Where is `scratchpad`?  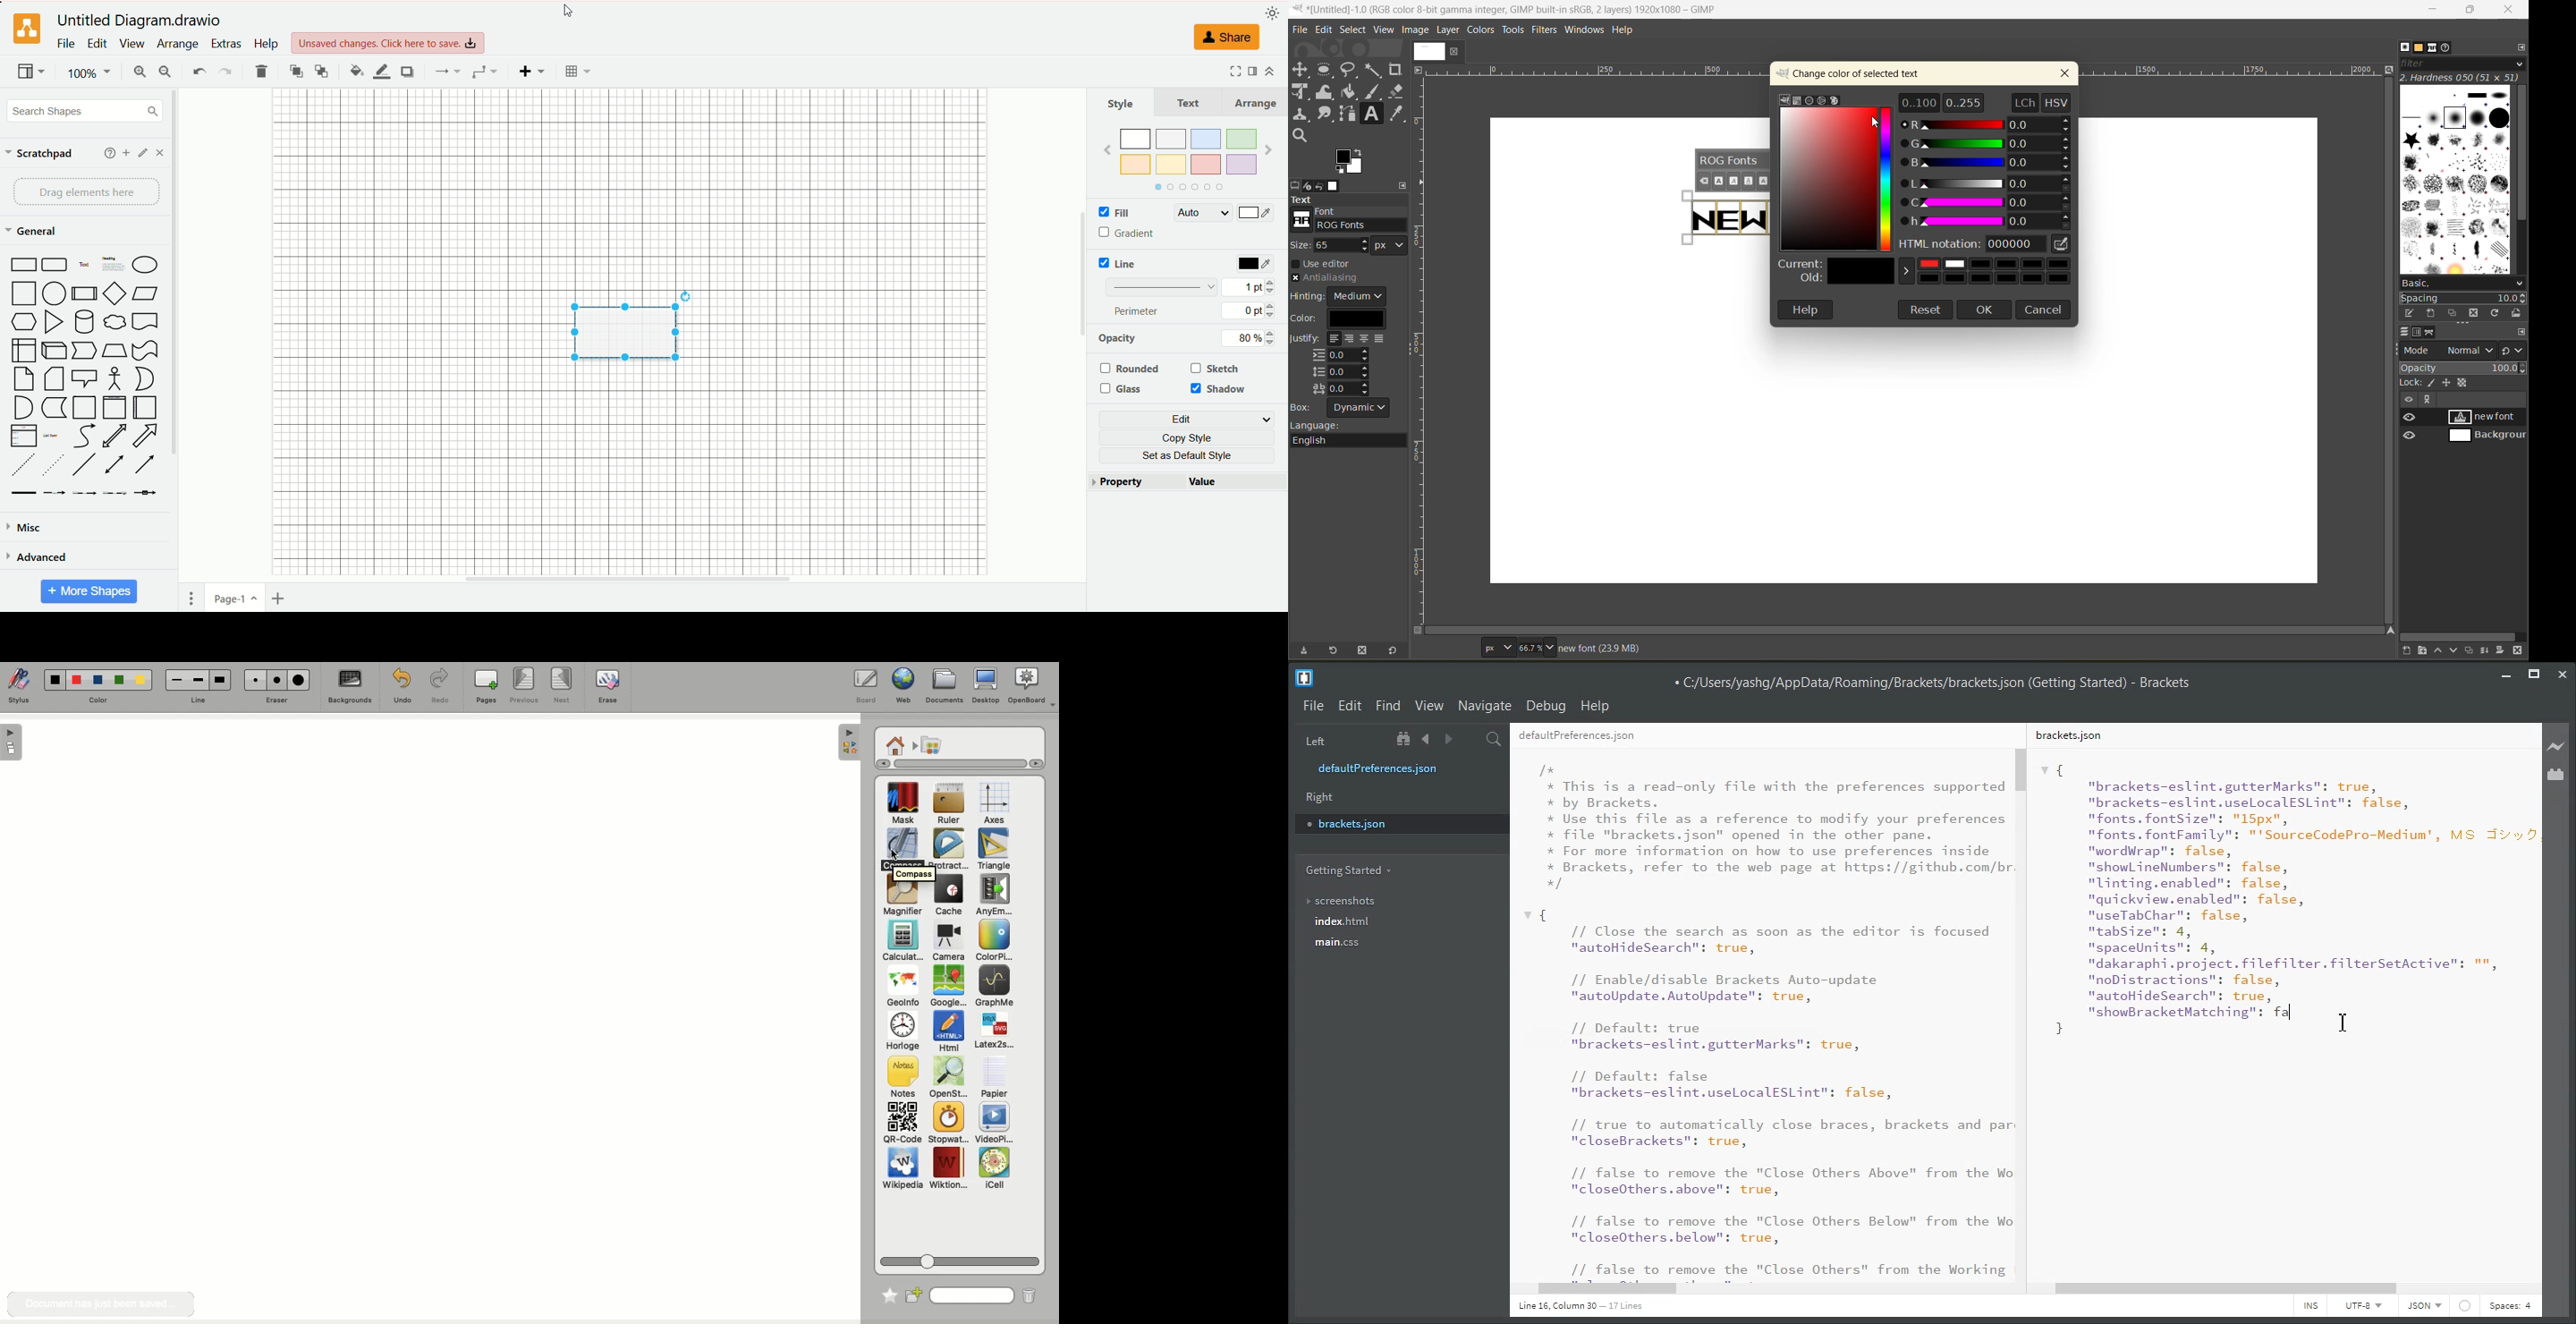 scratchpad is located at coordinates (40, 154).